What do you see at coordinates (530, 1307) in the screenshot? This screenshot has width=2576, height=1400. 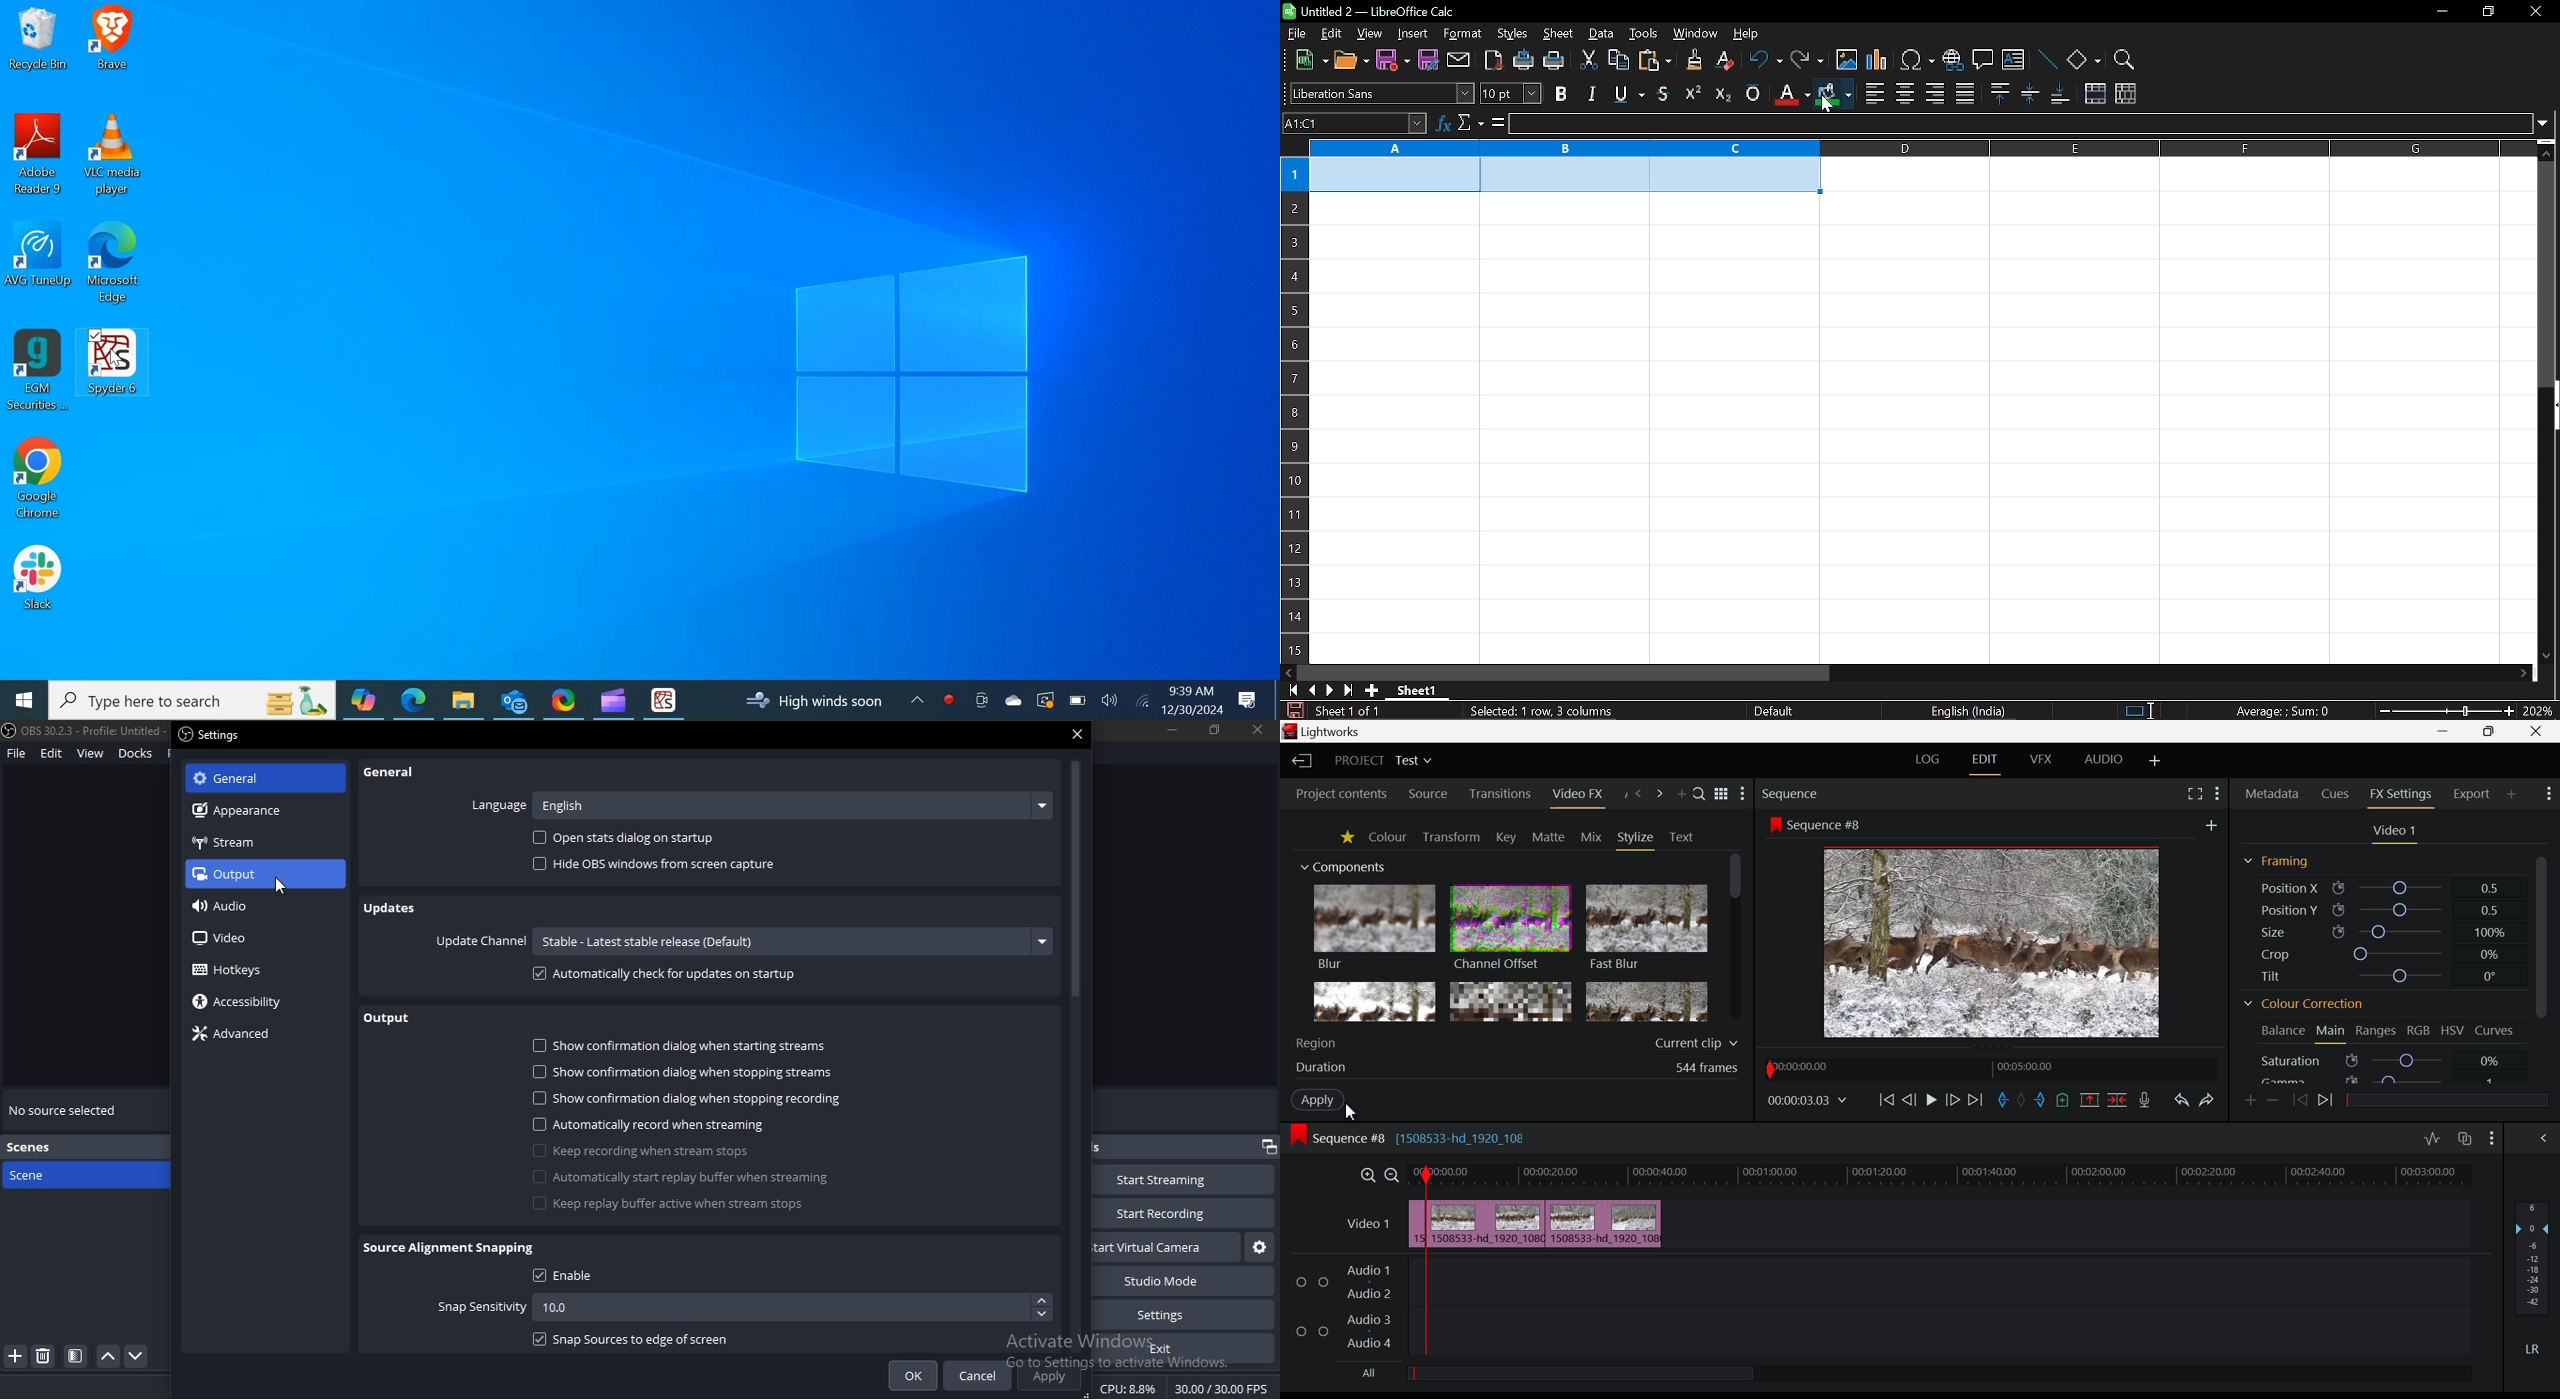 I see `snap senstivity` at bounding box center [530, 1307].